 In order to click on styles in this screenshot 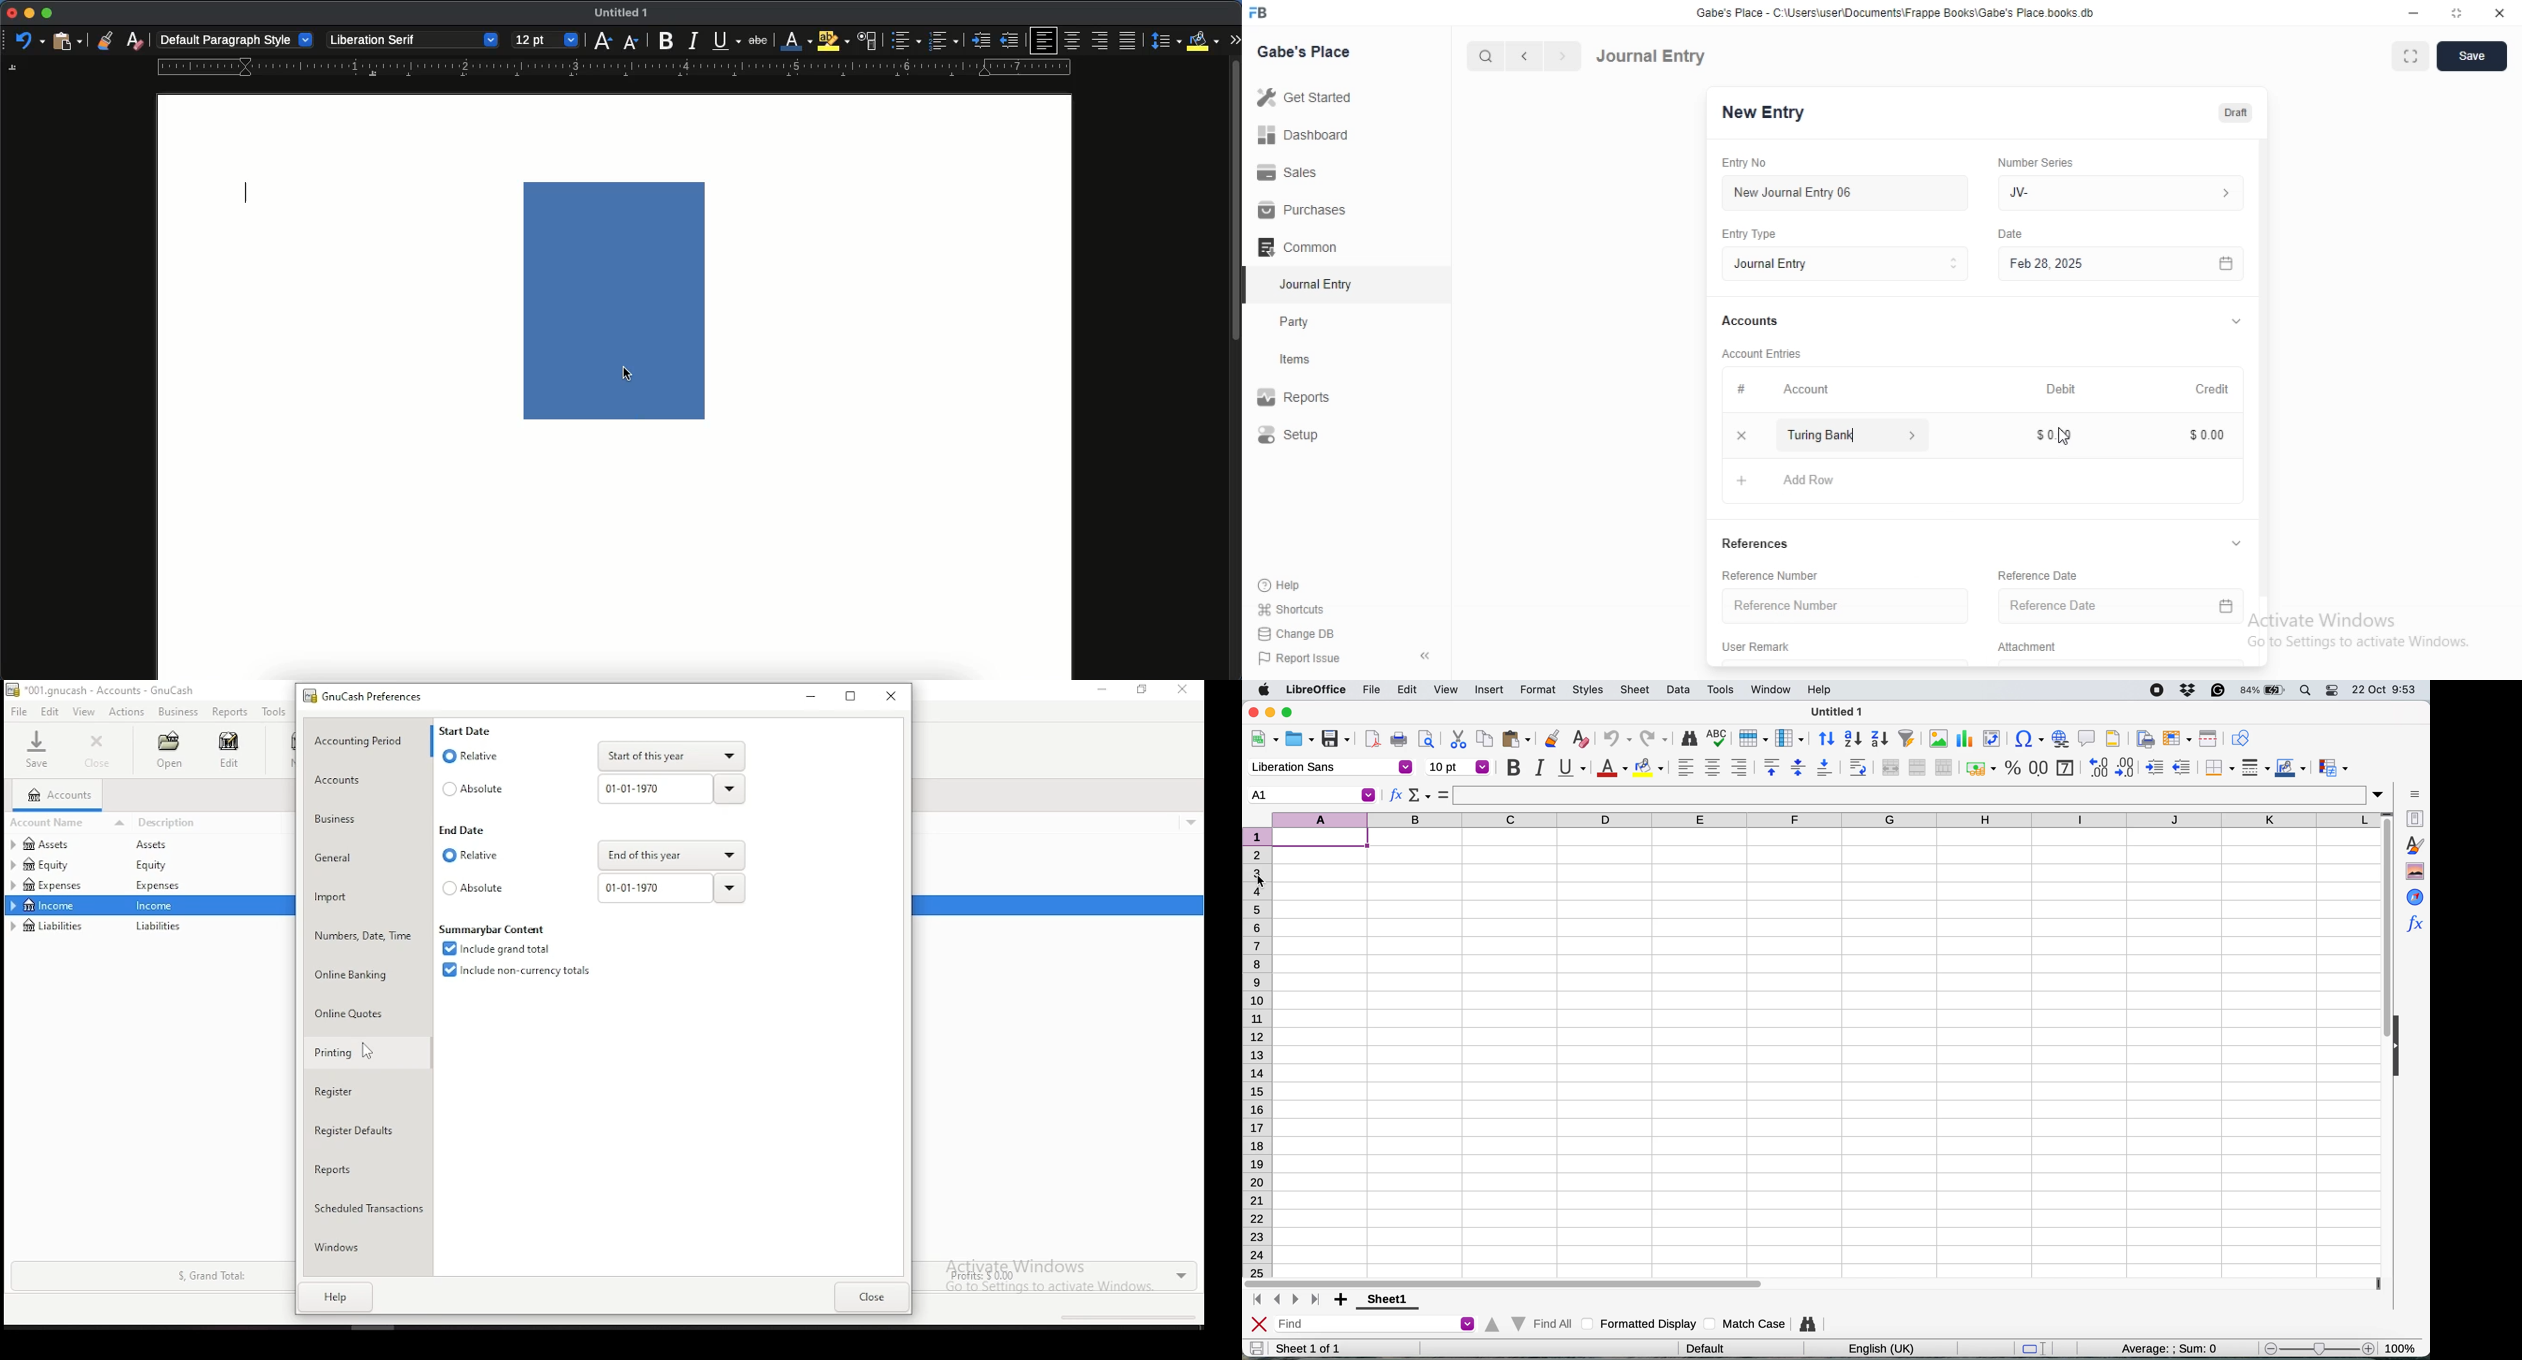, I will do `click(2414, 845)`.